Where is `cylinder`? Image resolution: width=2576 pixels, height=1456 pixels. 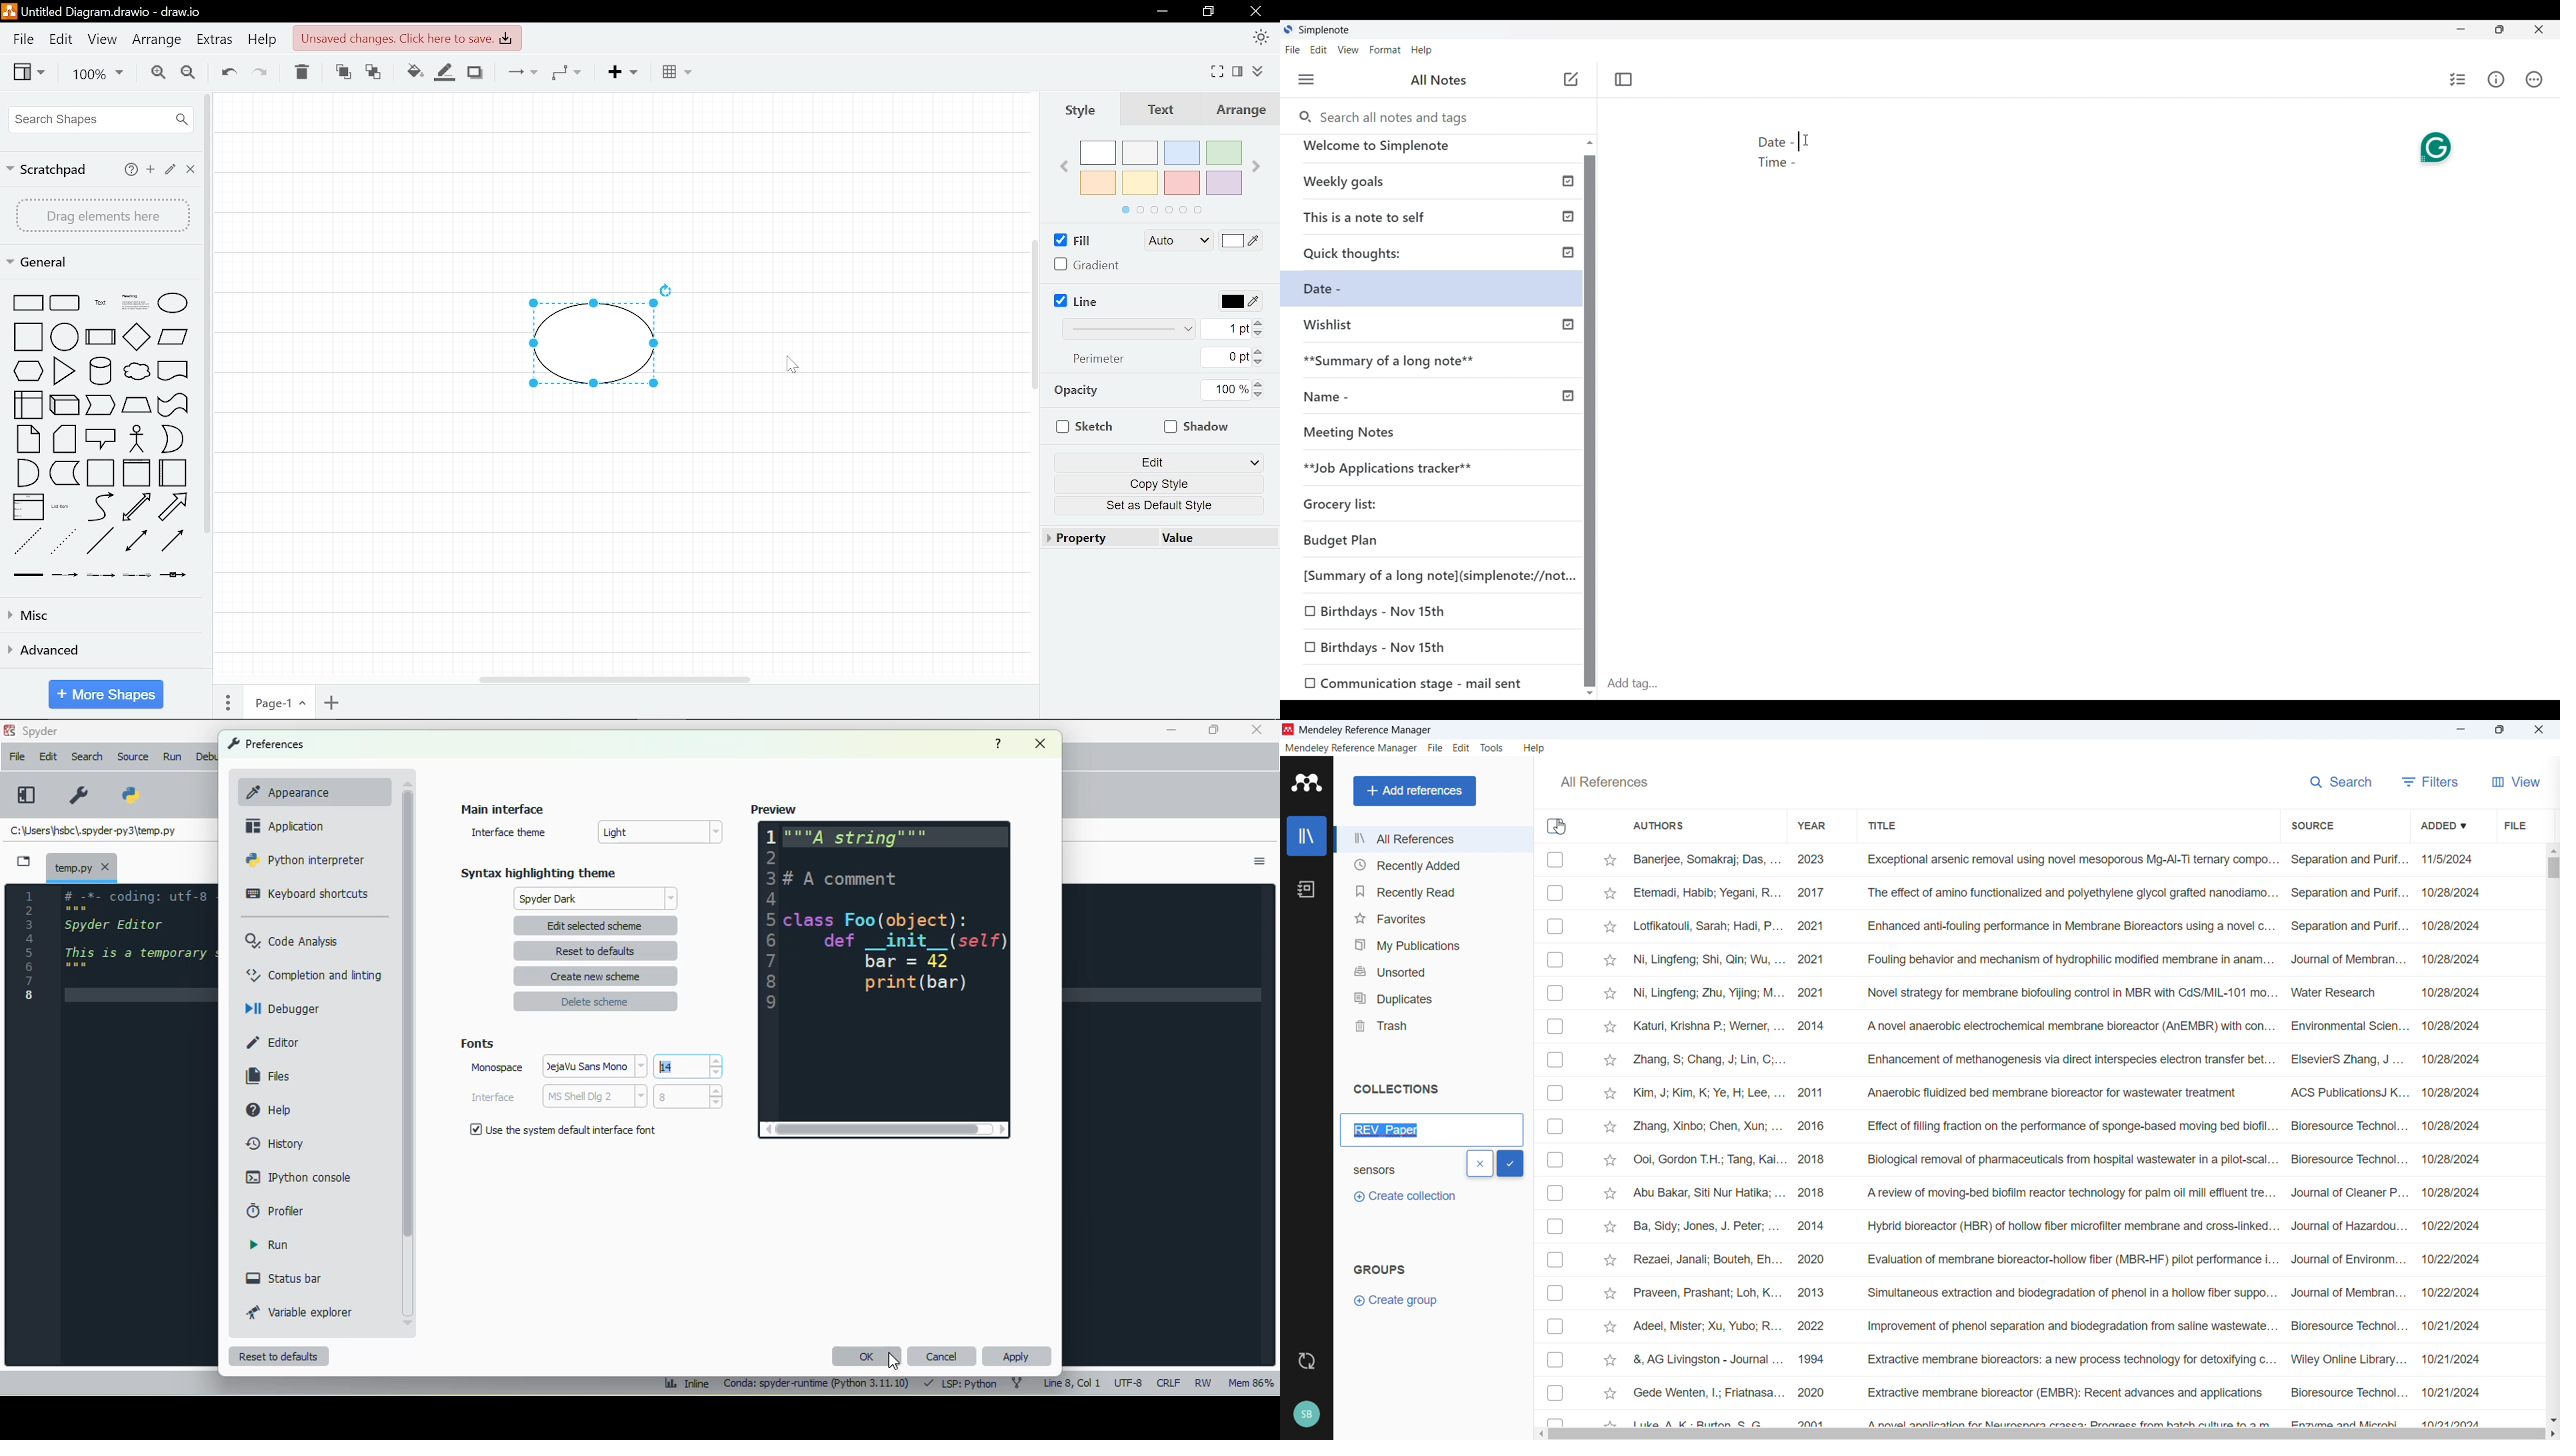
cylinder is located at coordinates (99, 370).